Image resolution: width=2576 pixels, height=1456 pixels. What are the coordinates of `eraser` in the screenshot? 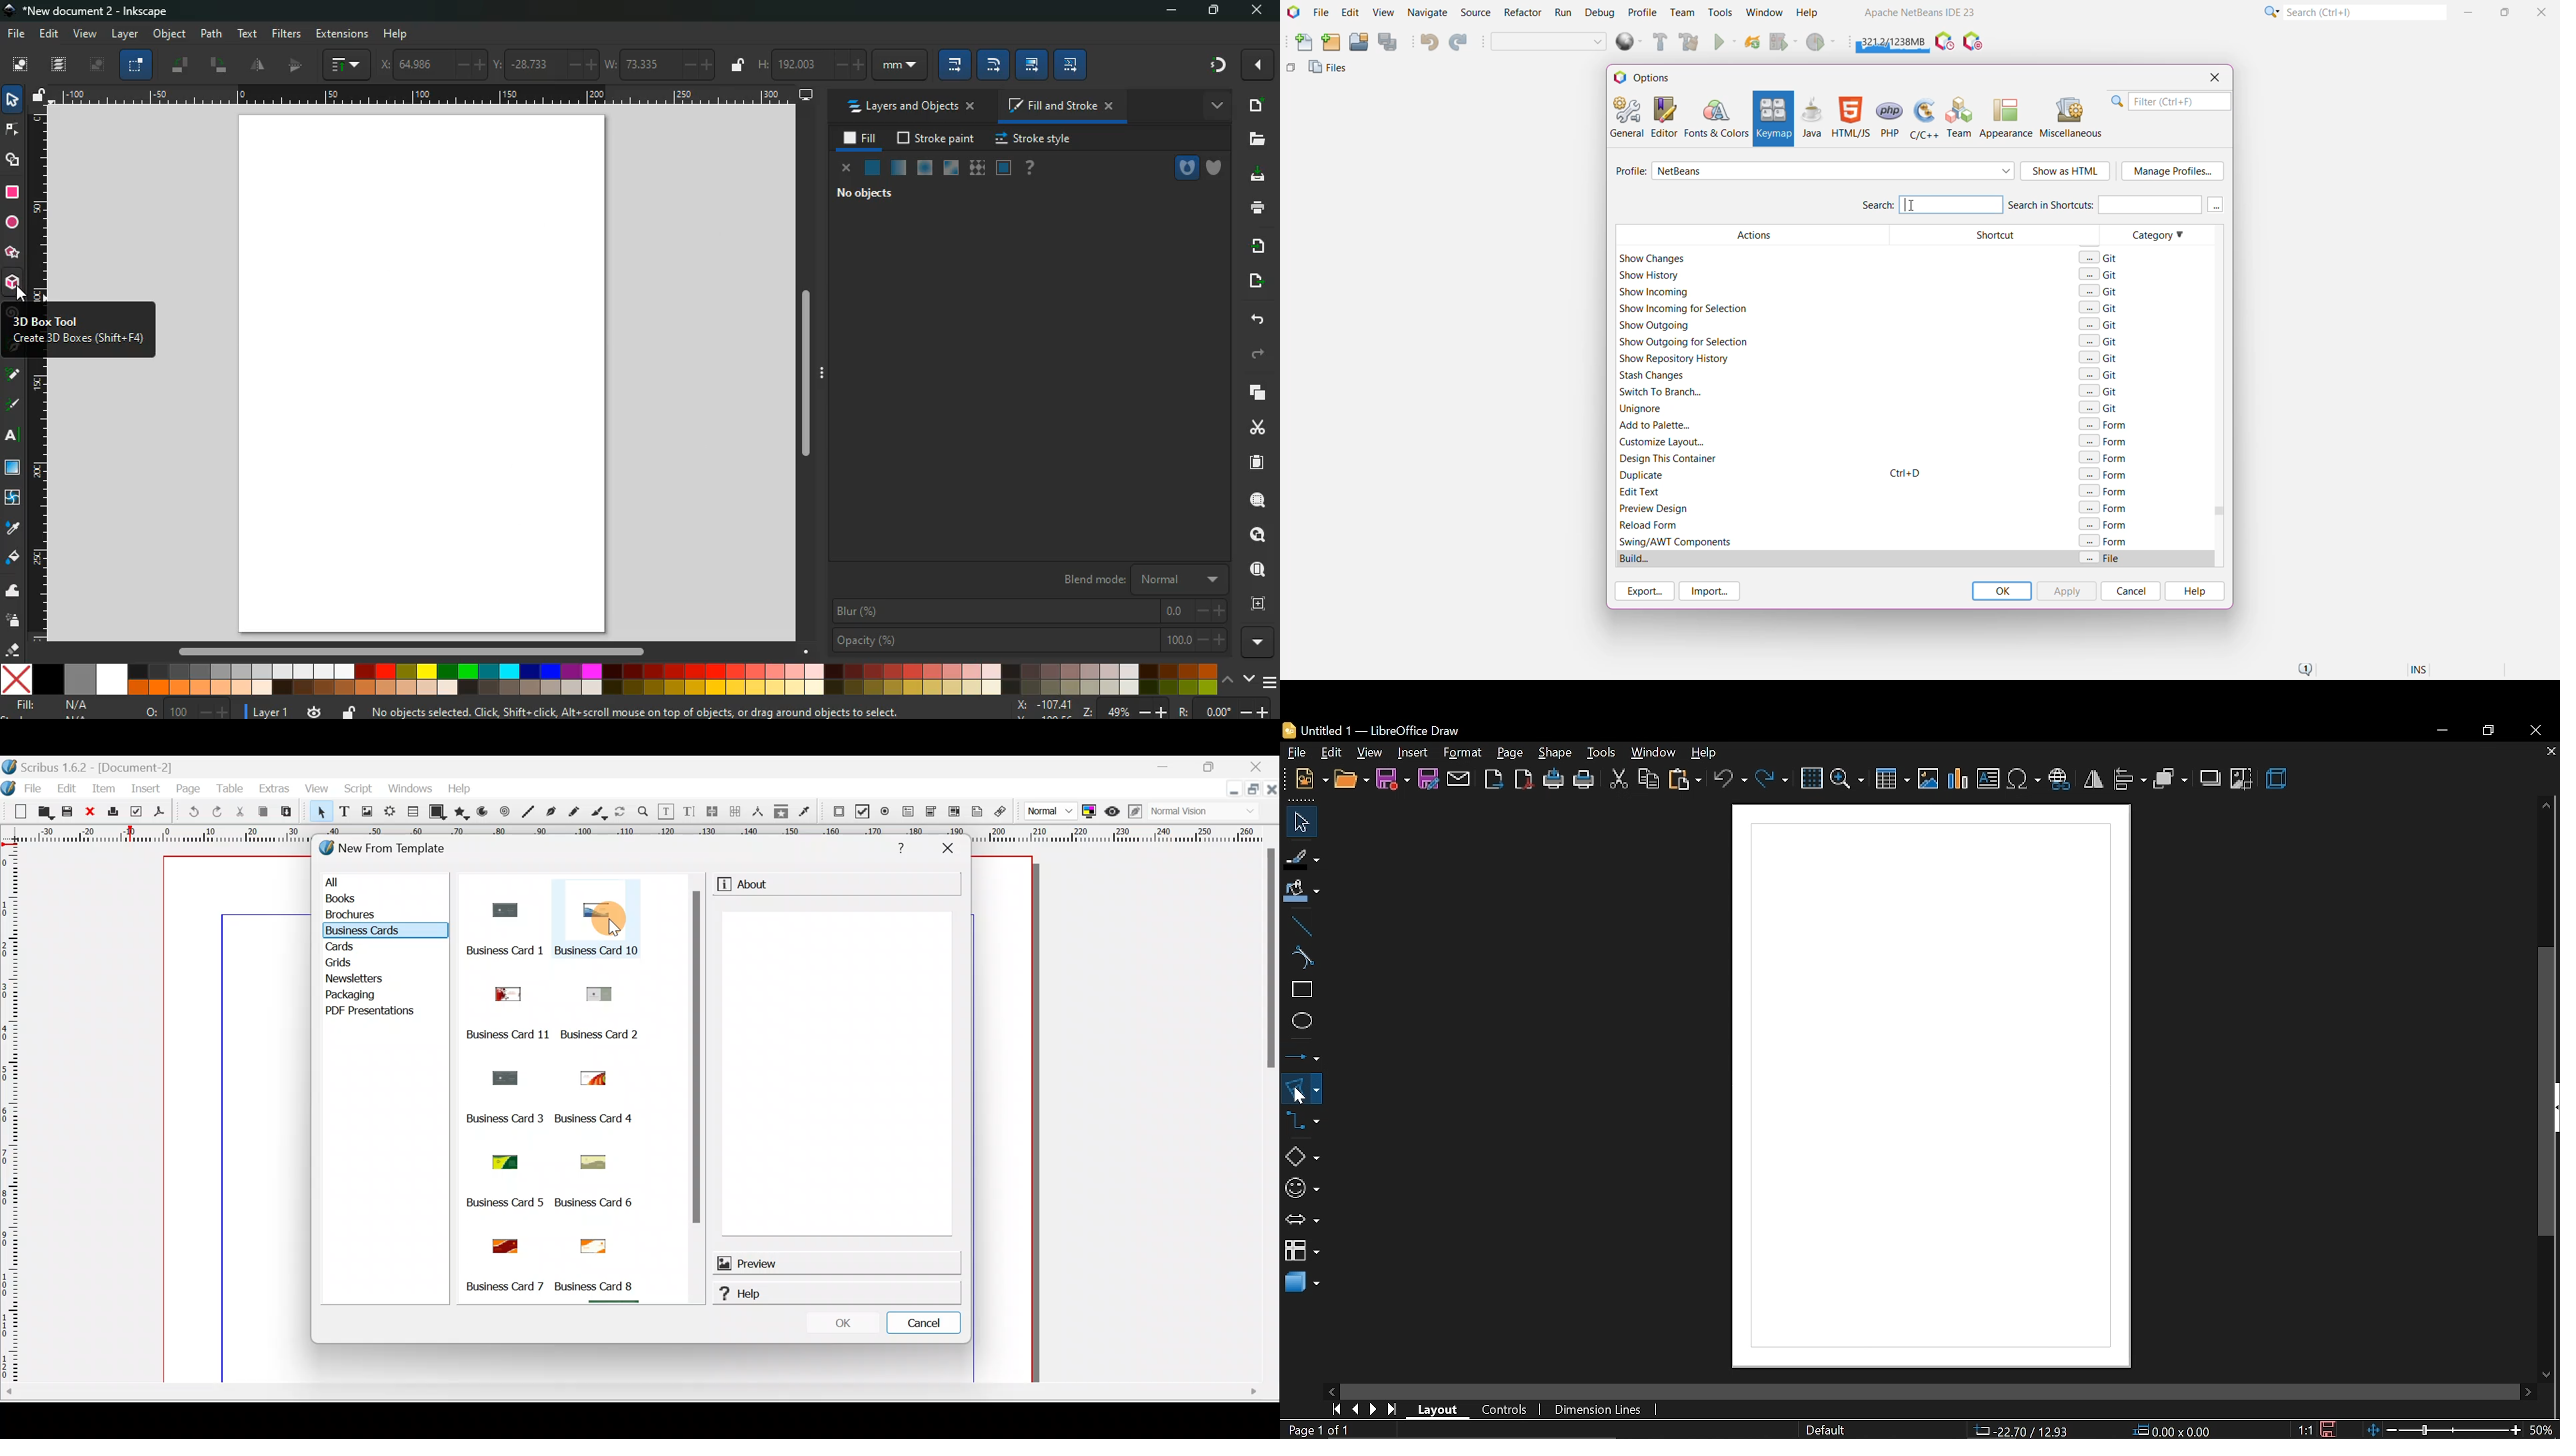 It's located at (15, 652).